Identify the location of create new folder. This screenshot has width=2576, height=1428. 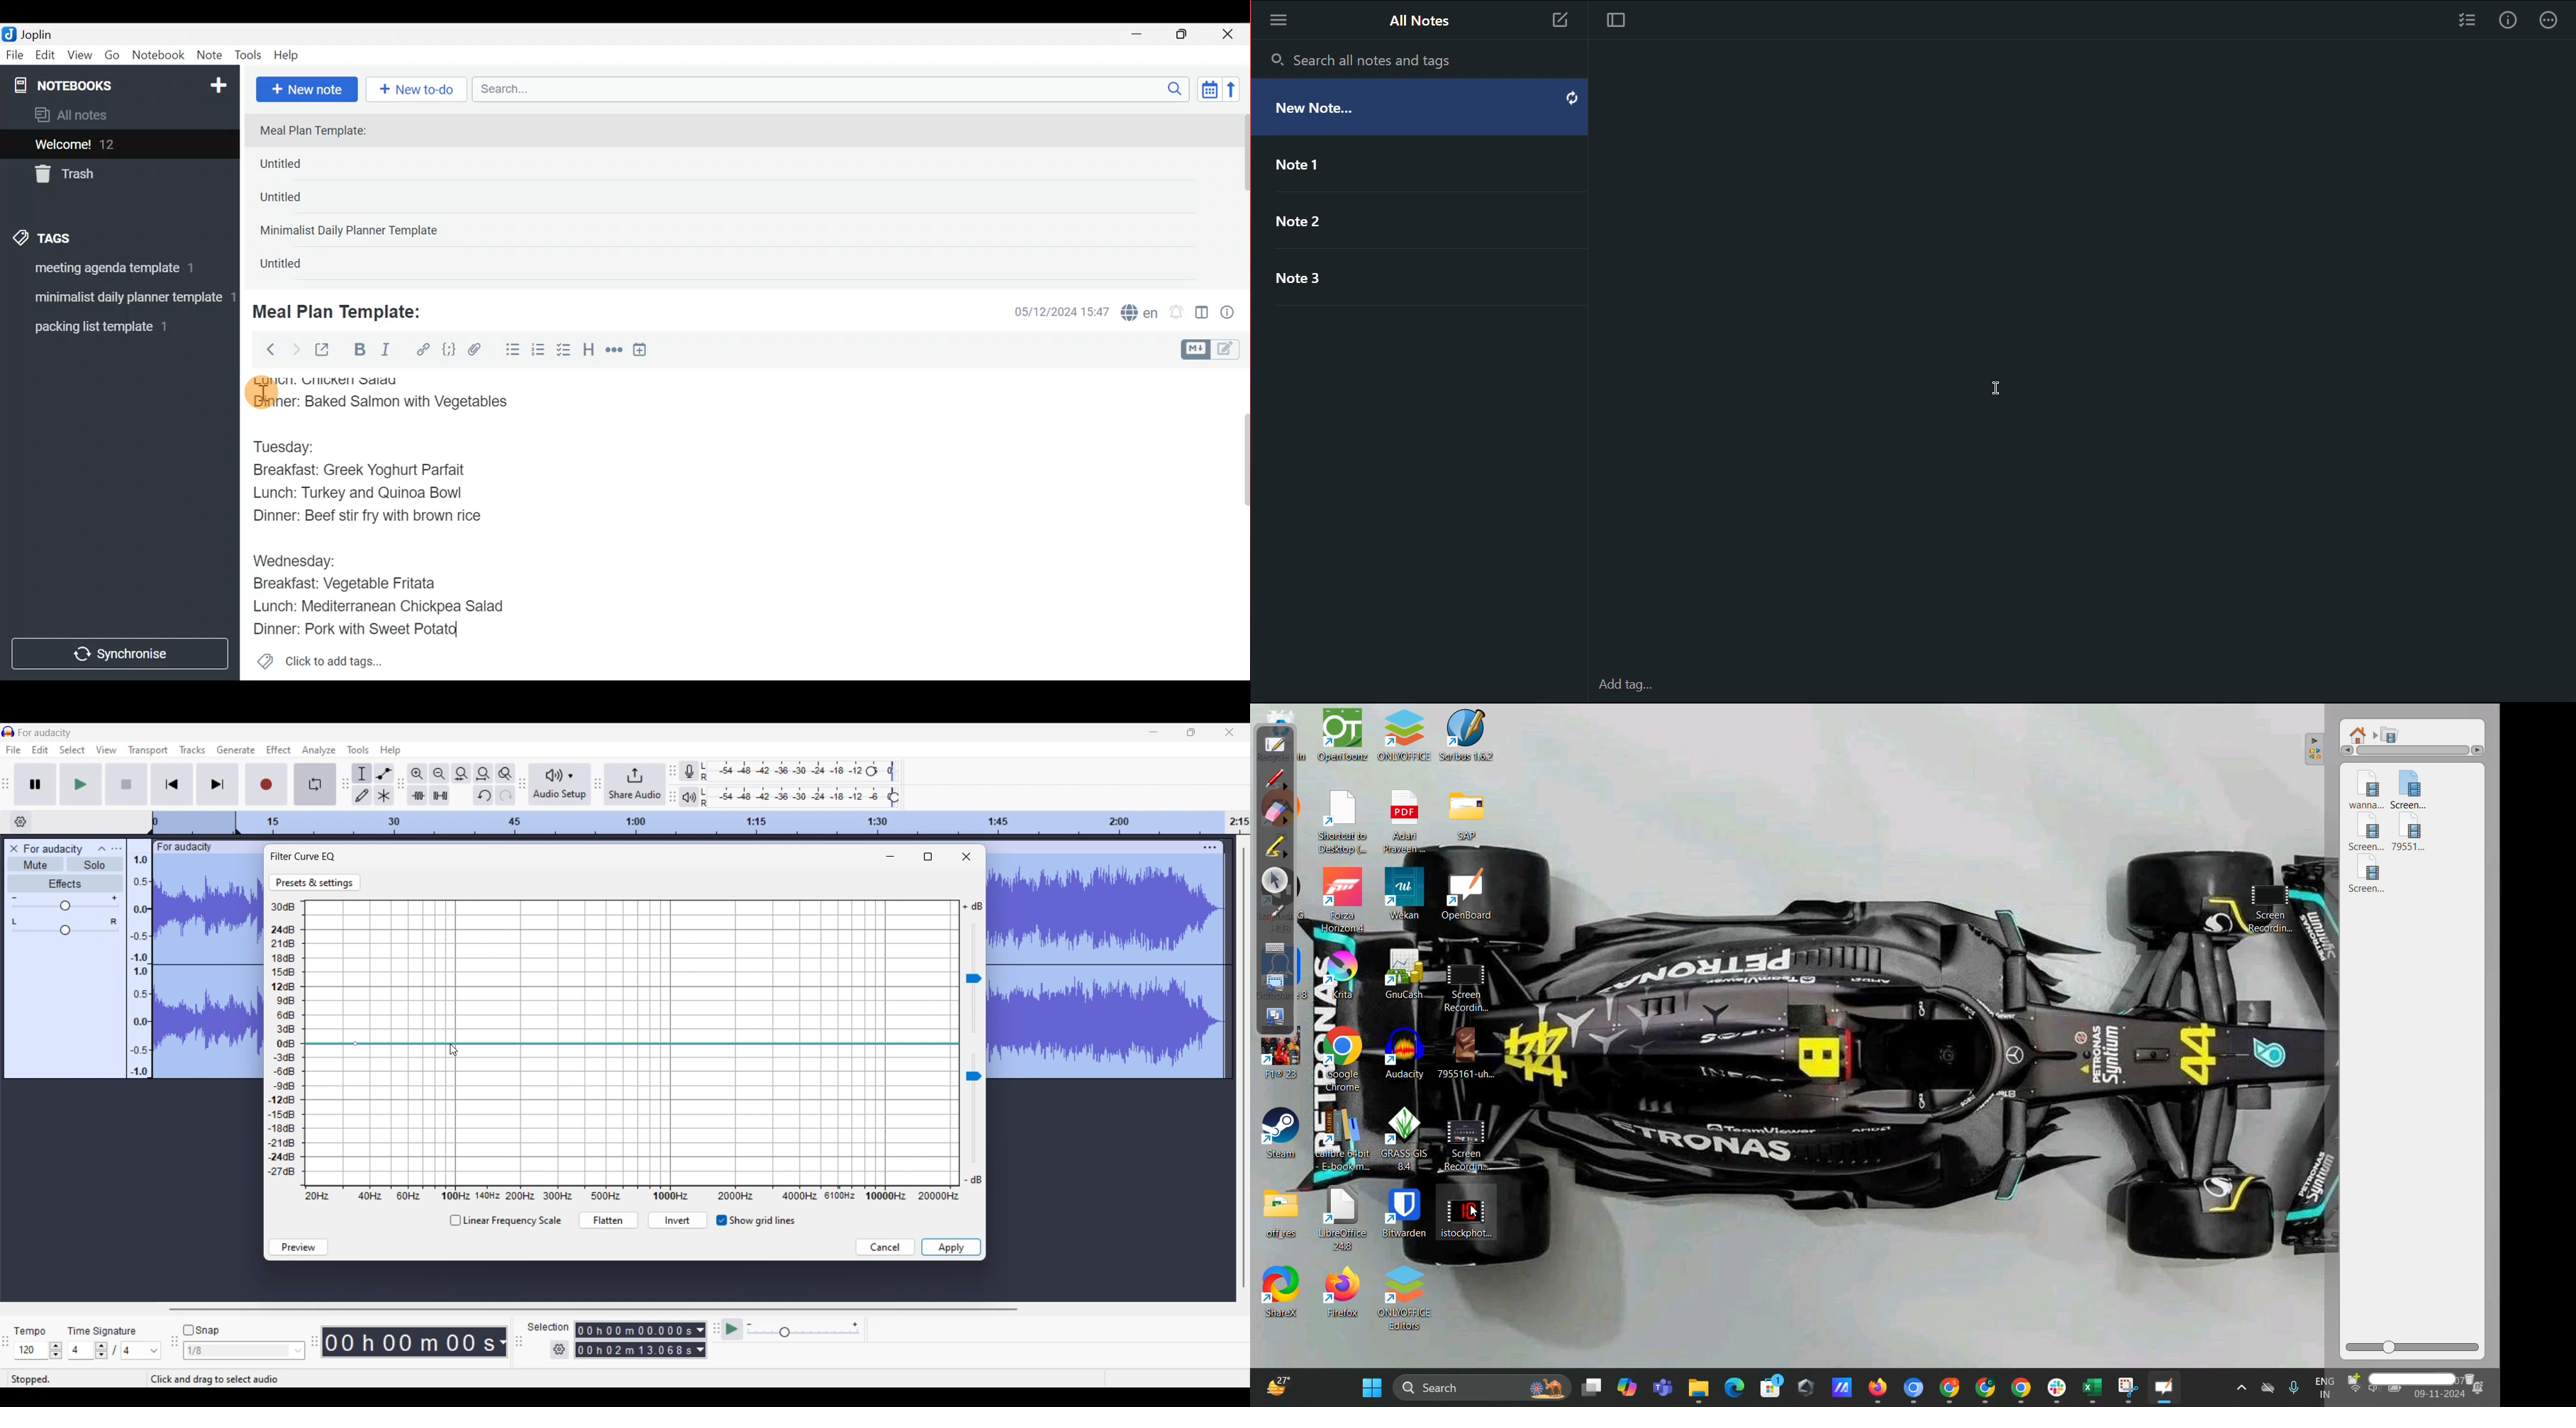
(2353, 1380).